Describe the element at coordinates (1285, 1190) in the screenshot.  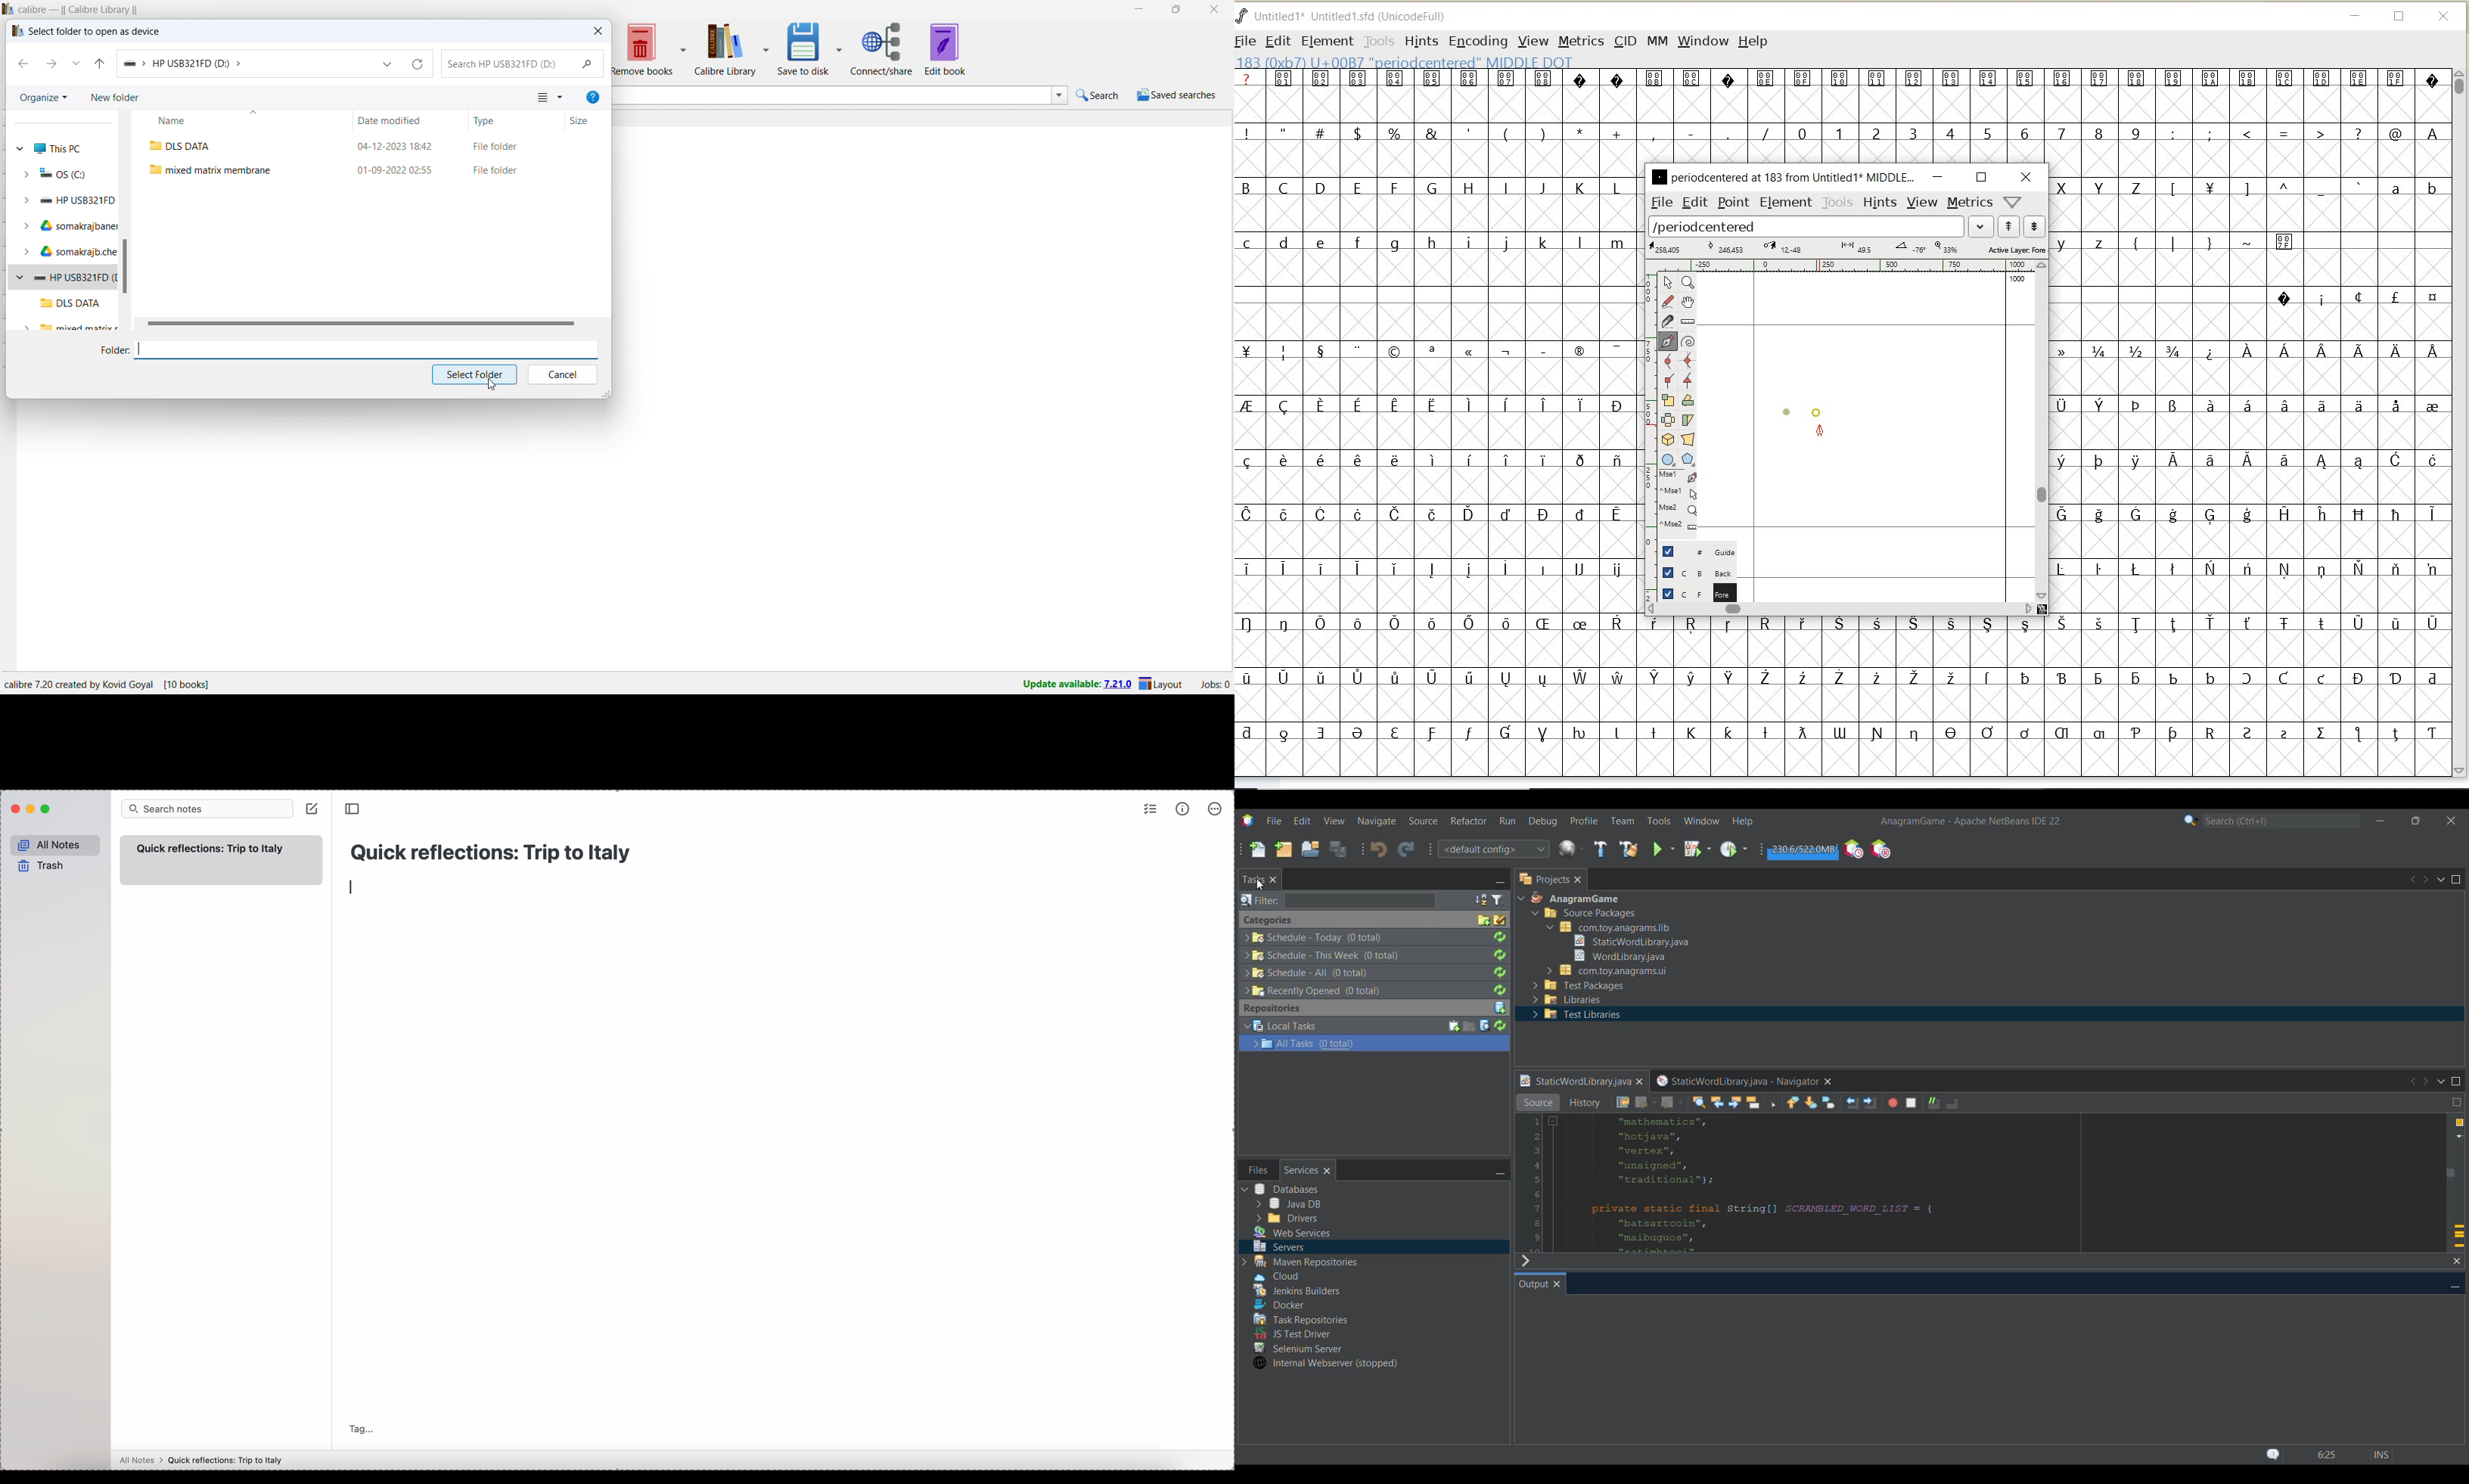
I see `` at that location.